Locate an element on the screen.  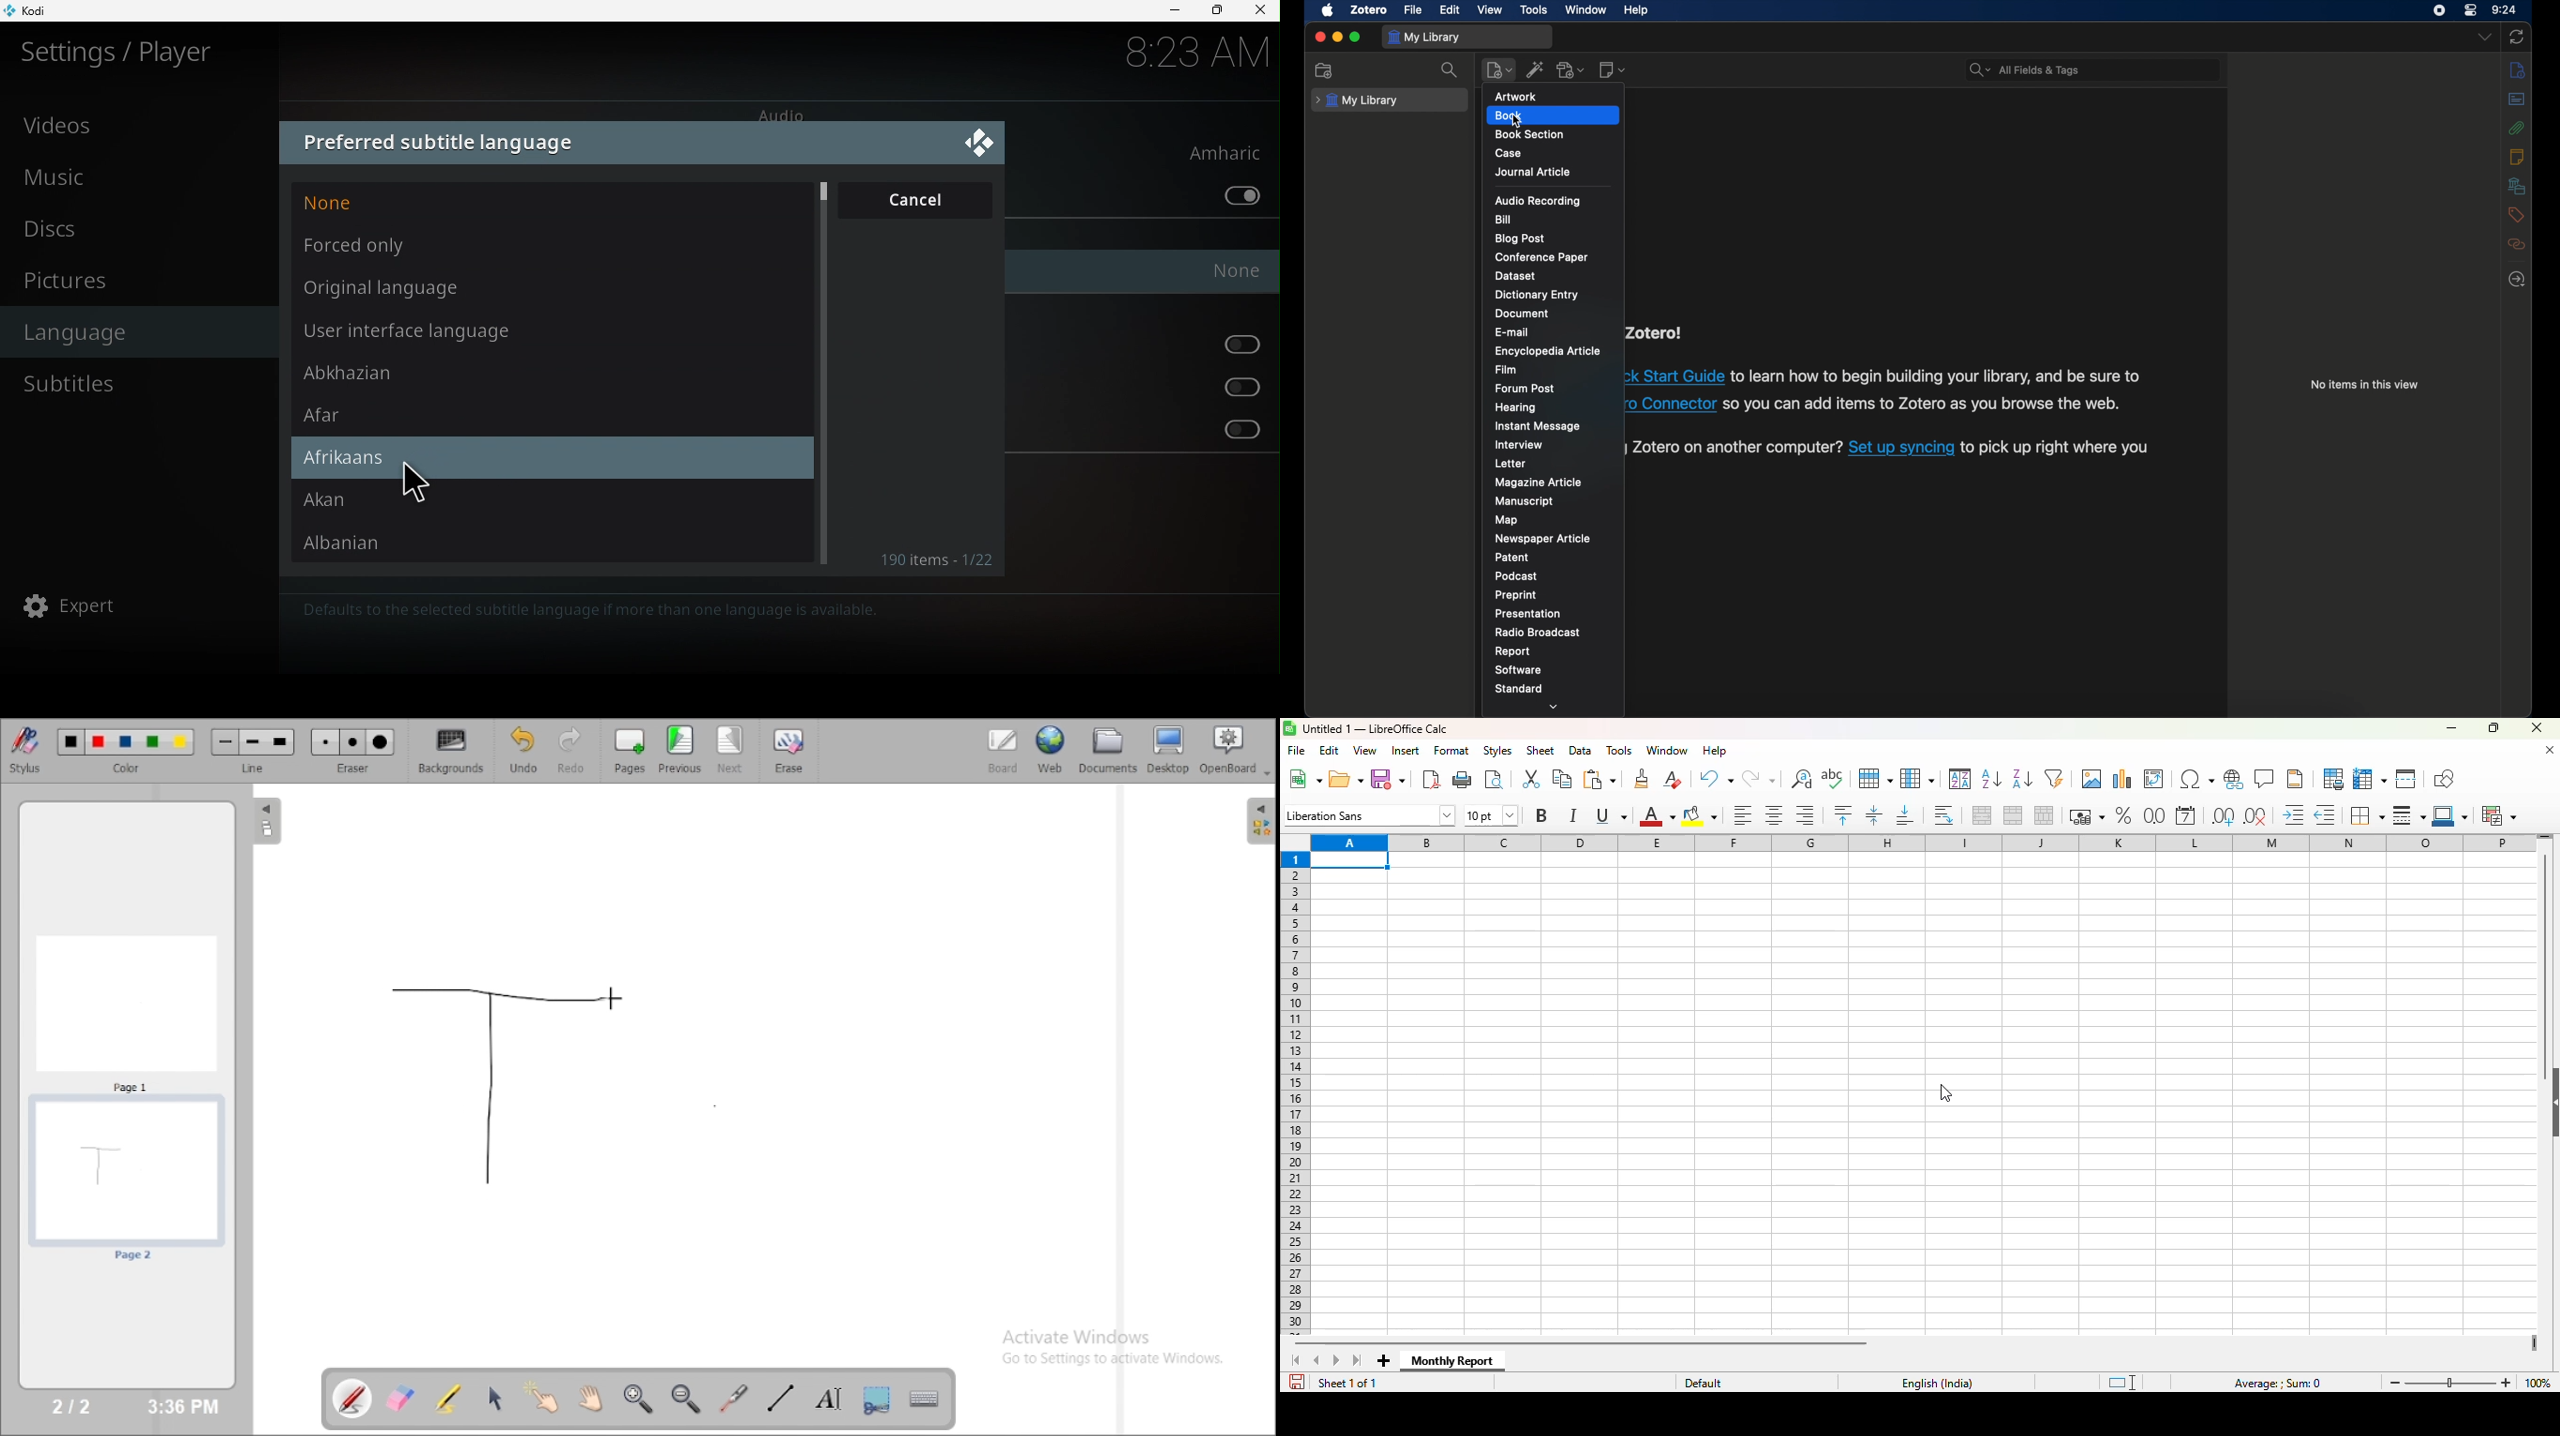
software is located at coordinates (1519, 669).